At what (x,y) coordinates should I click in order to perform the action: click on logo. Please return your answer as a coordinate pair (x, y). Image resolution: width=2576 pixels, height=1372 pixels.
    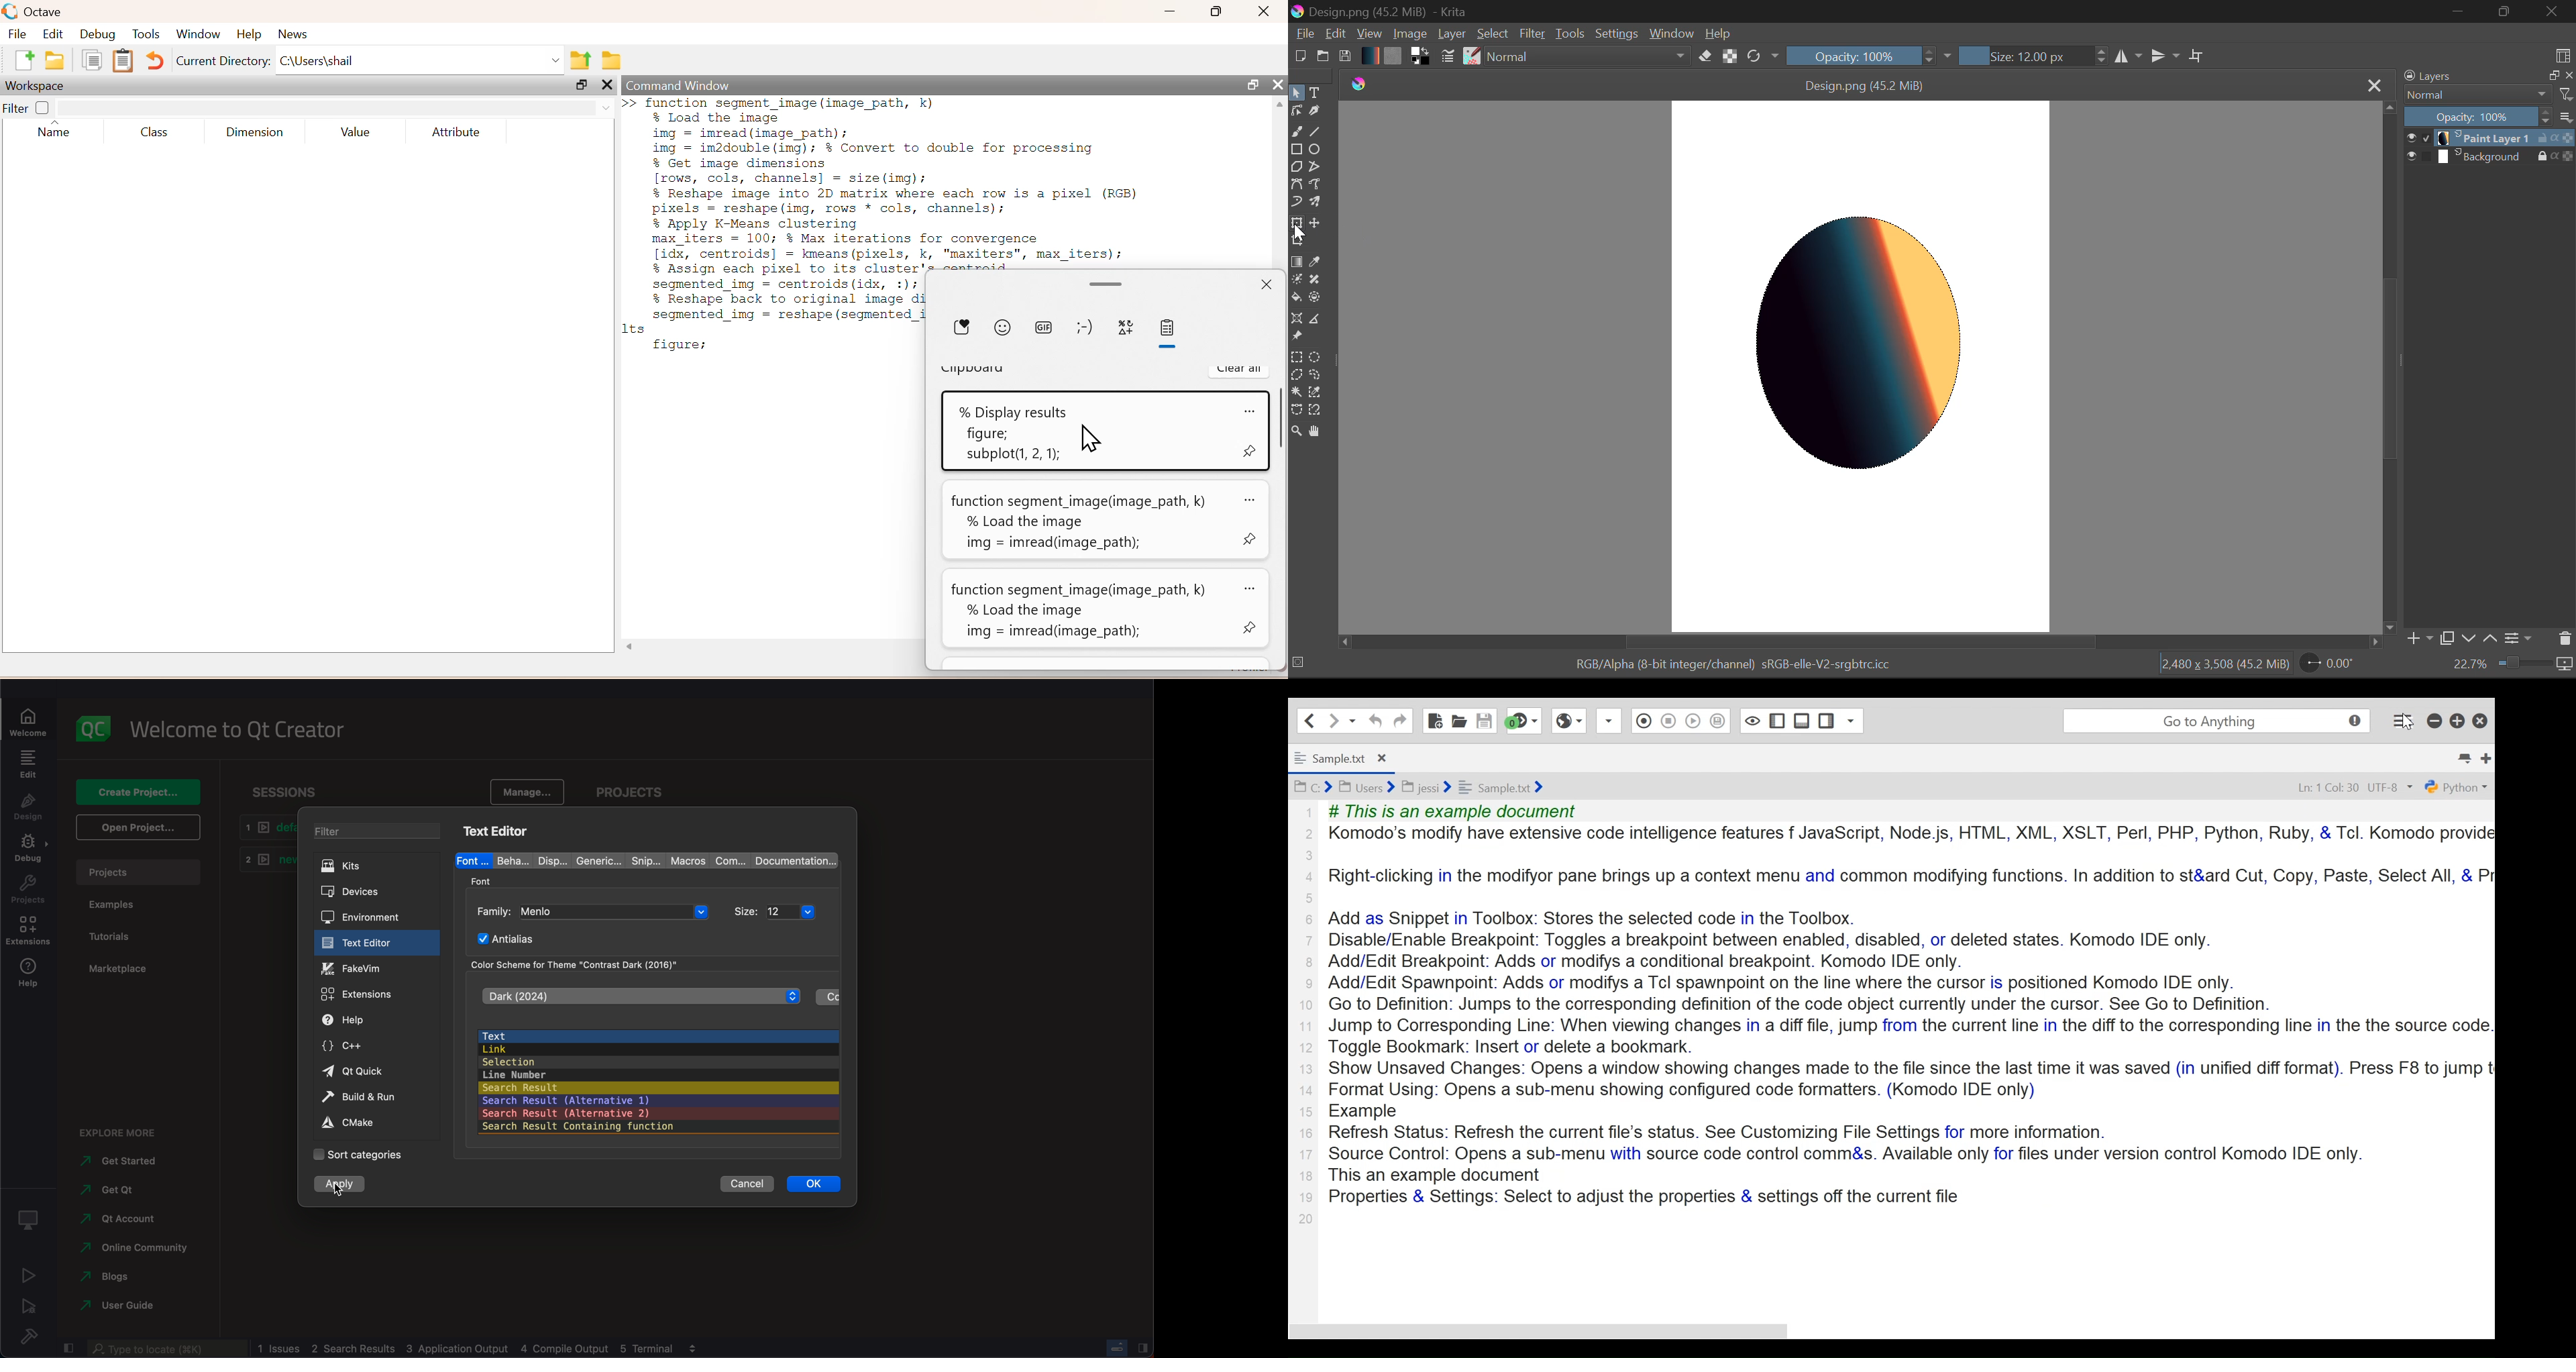
    Looking at the image, I should click on (97, 729).